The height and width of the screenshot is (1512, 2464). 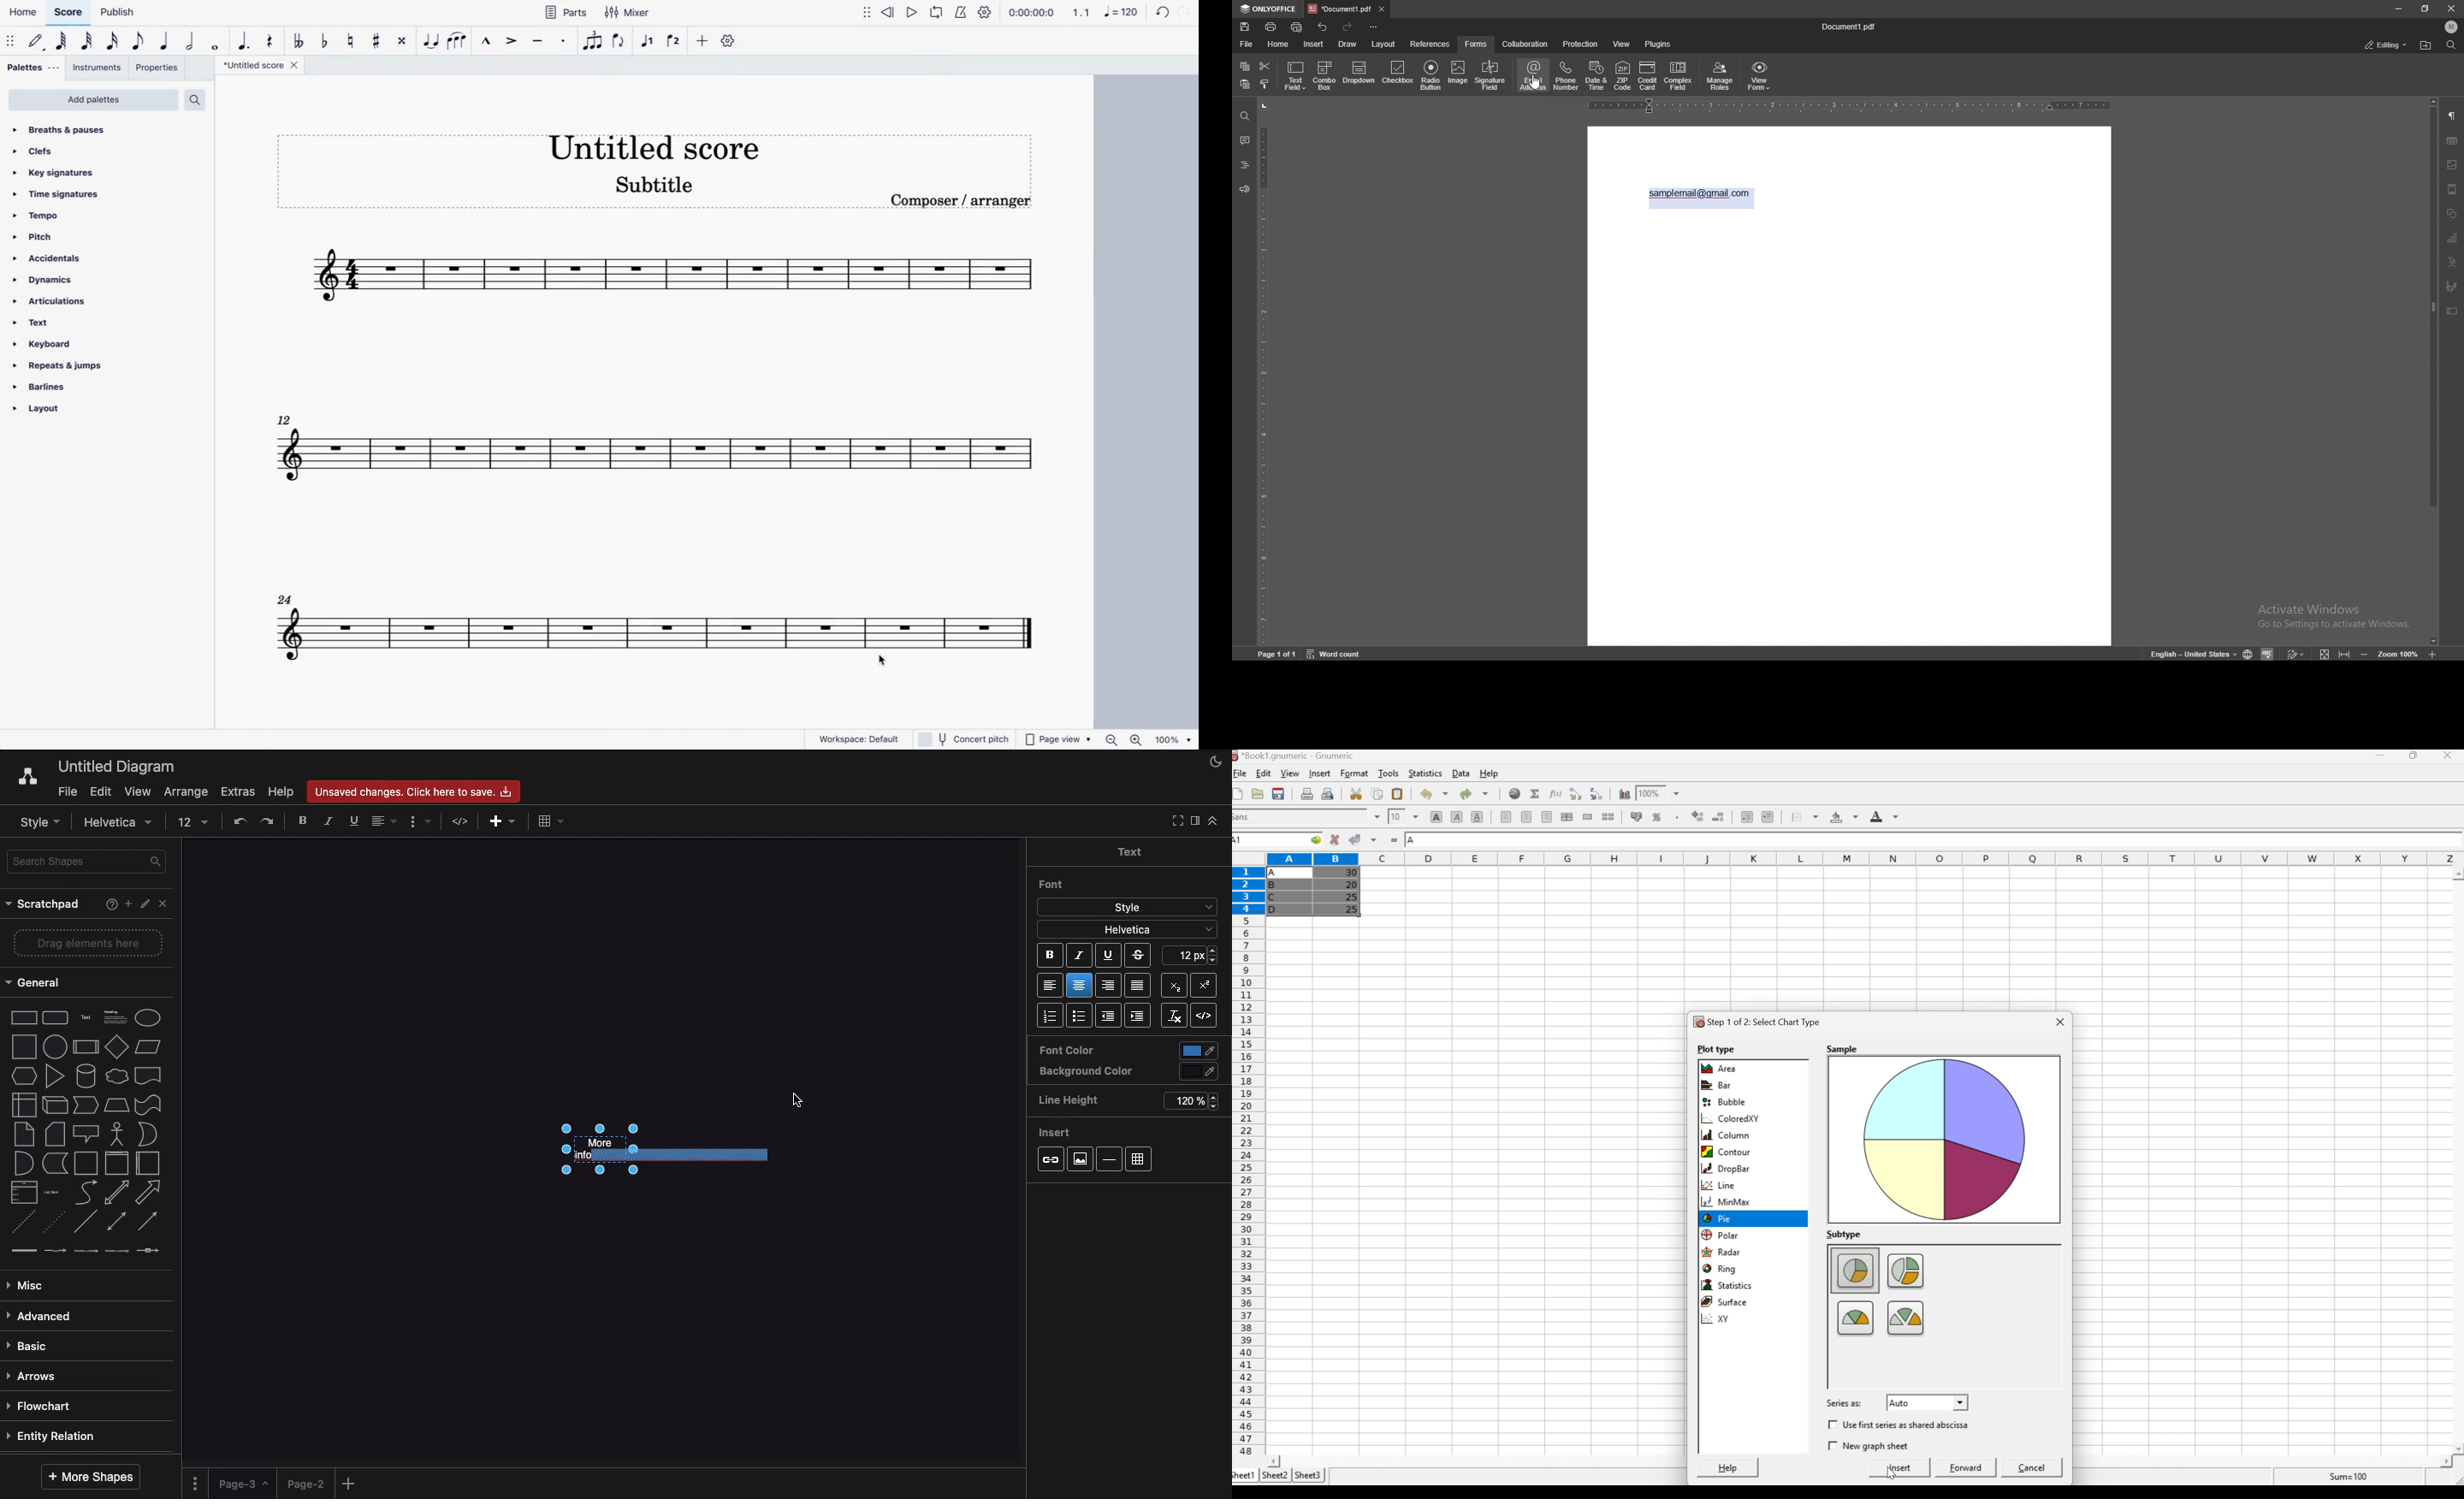 What do you see at coordinates (149, 1193) in the screenshot?
I see `arrow` at bounding box center [149, 1193].